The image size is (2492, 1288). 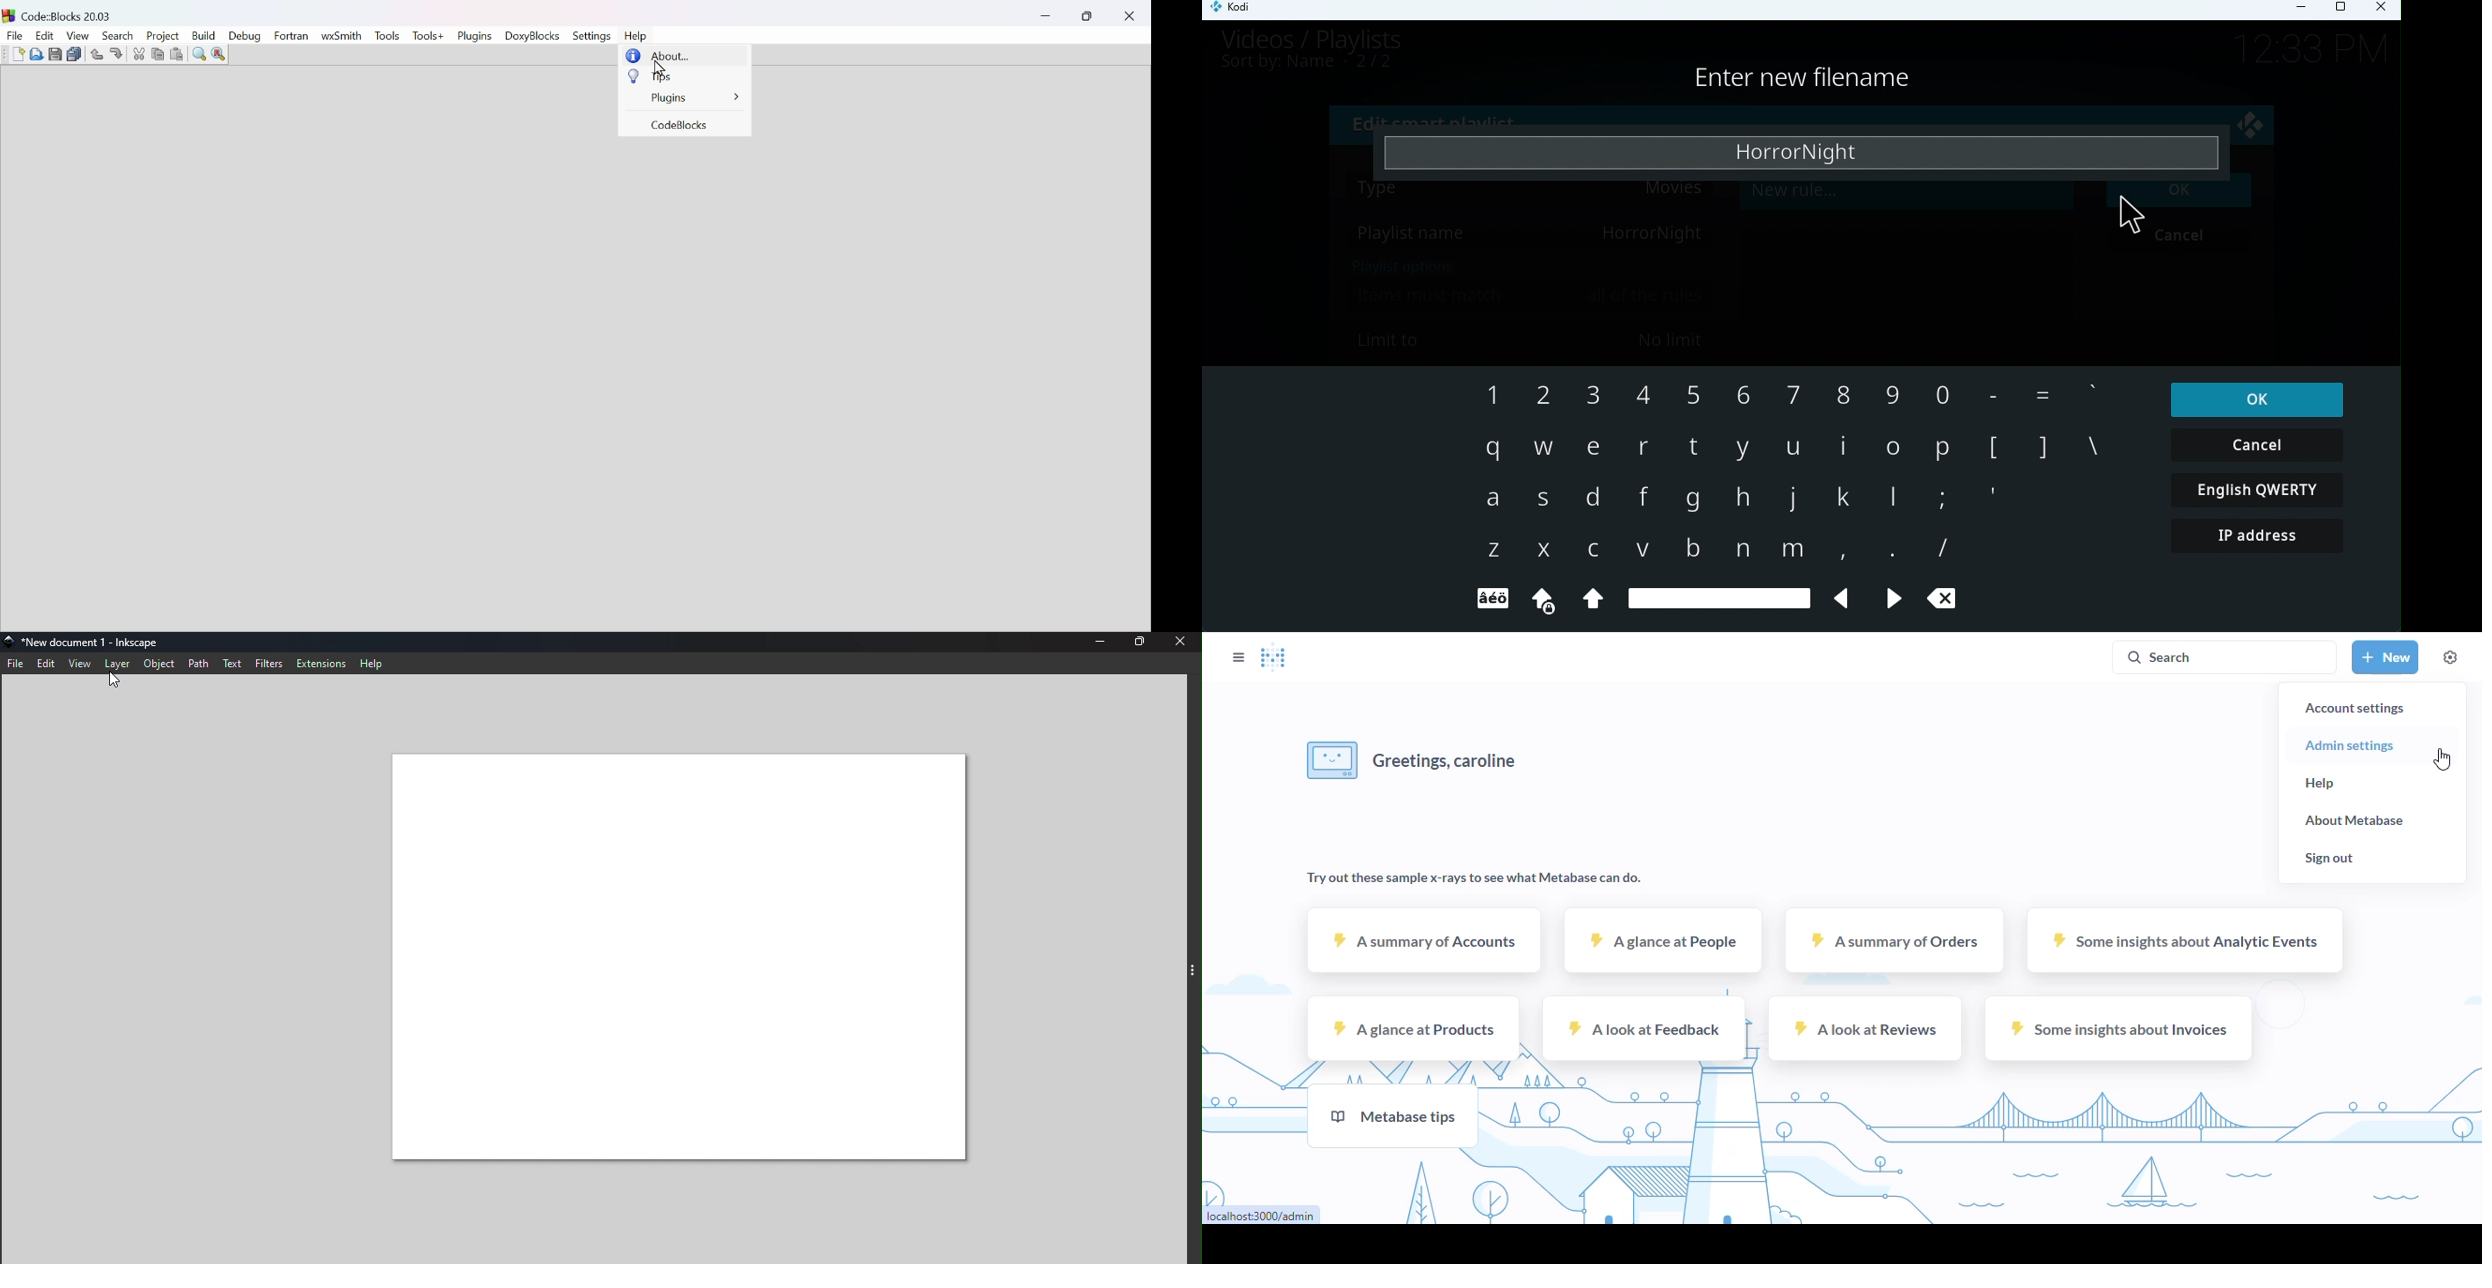 I want to click on Minimize, so click(x=2307, y=11).